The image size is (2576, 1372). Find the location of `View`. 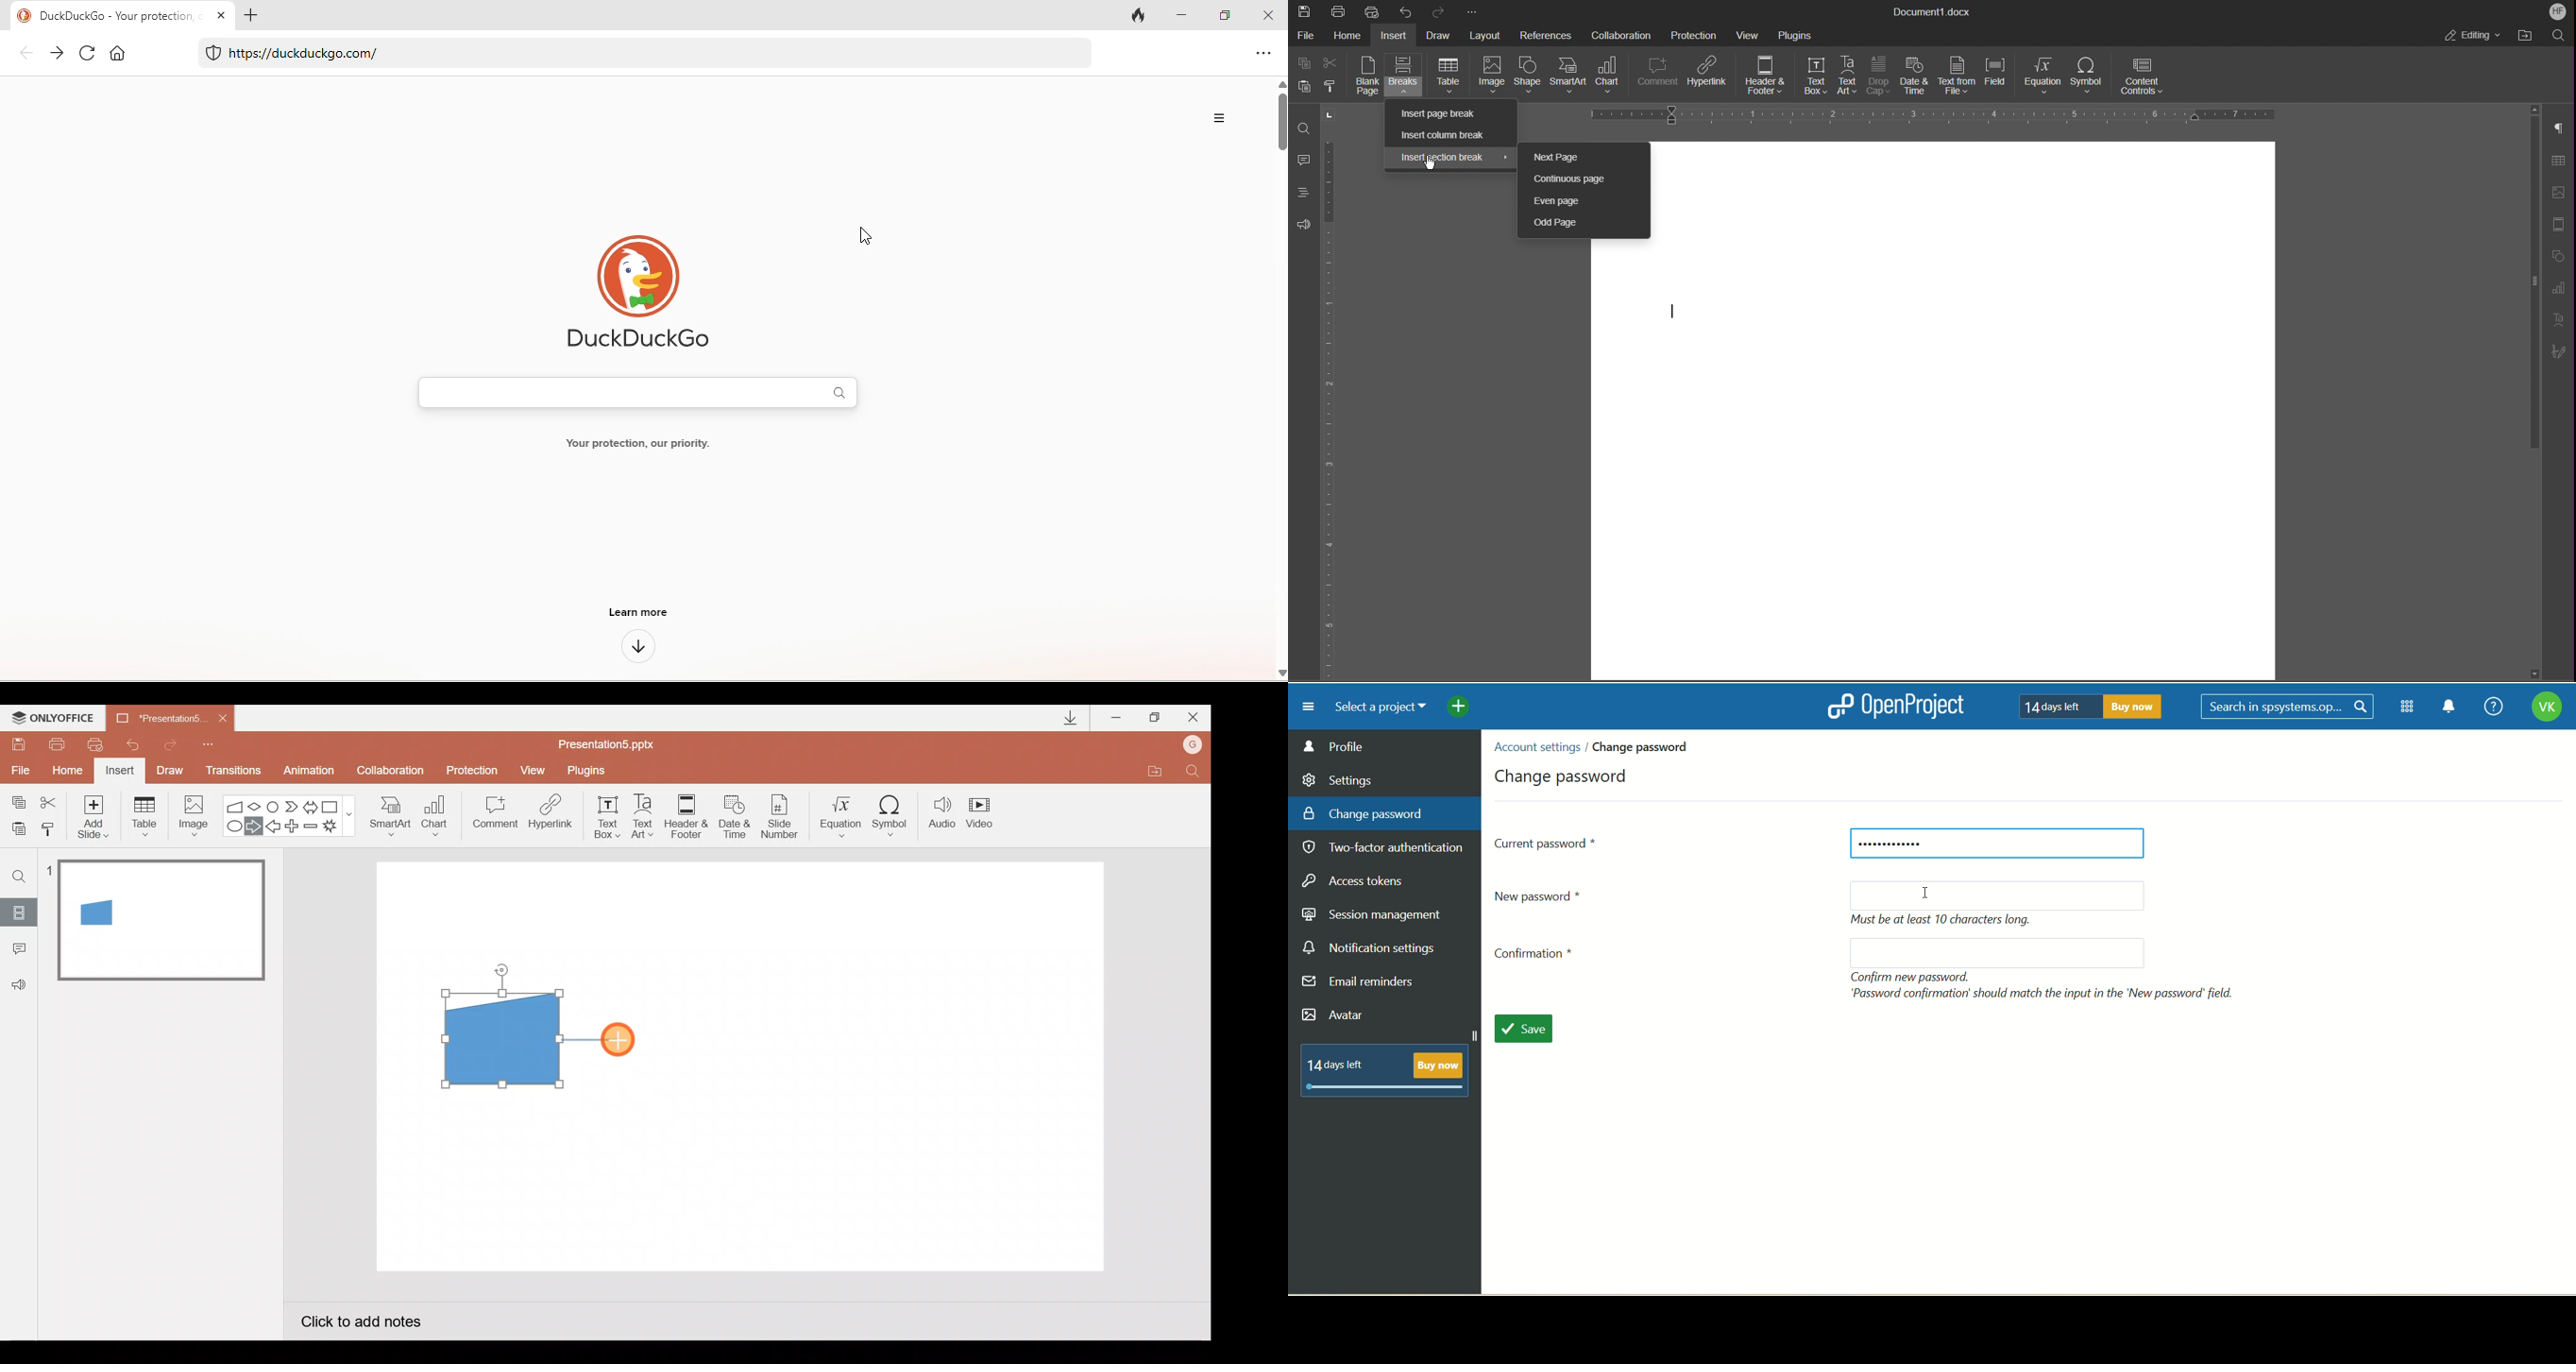

View is located at coordinates (1747, 33).